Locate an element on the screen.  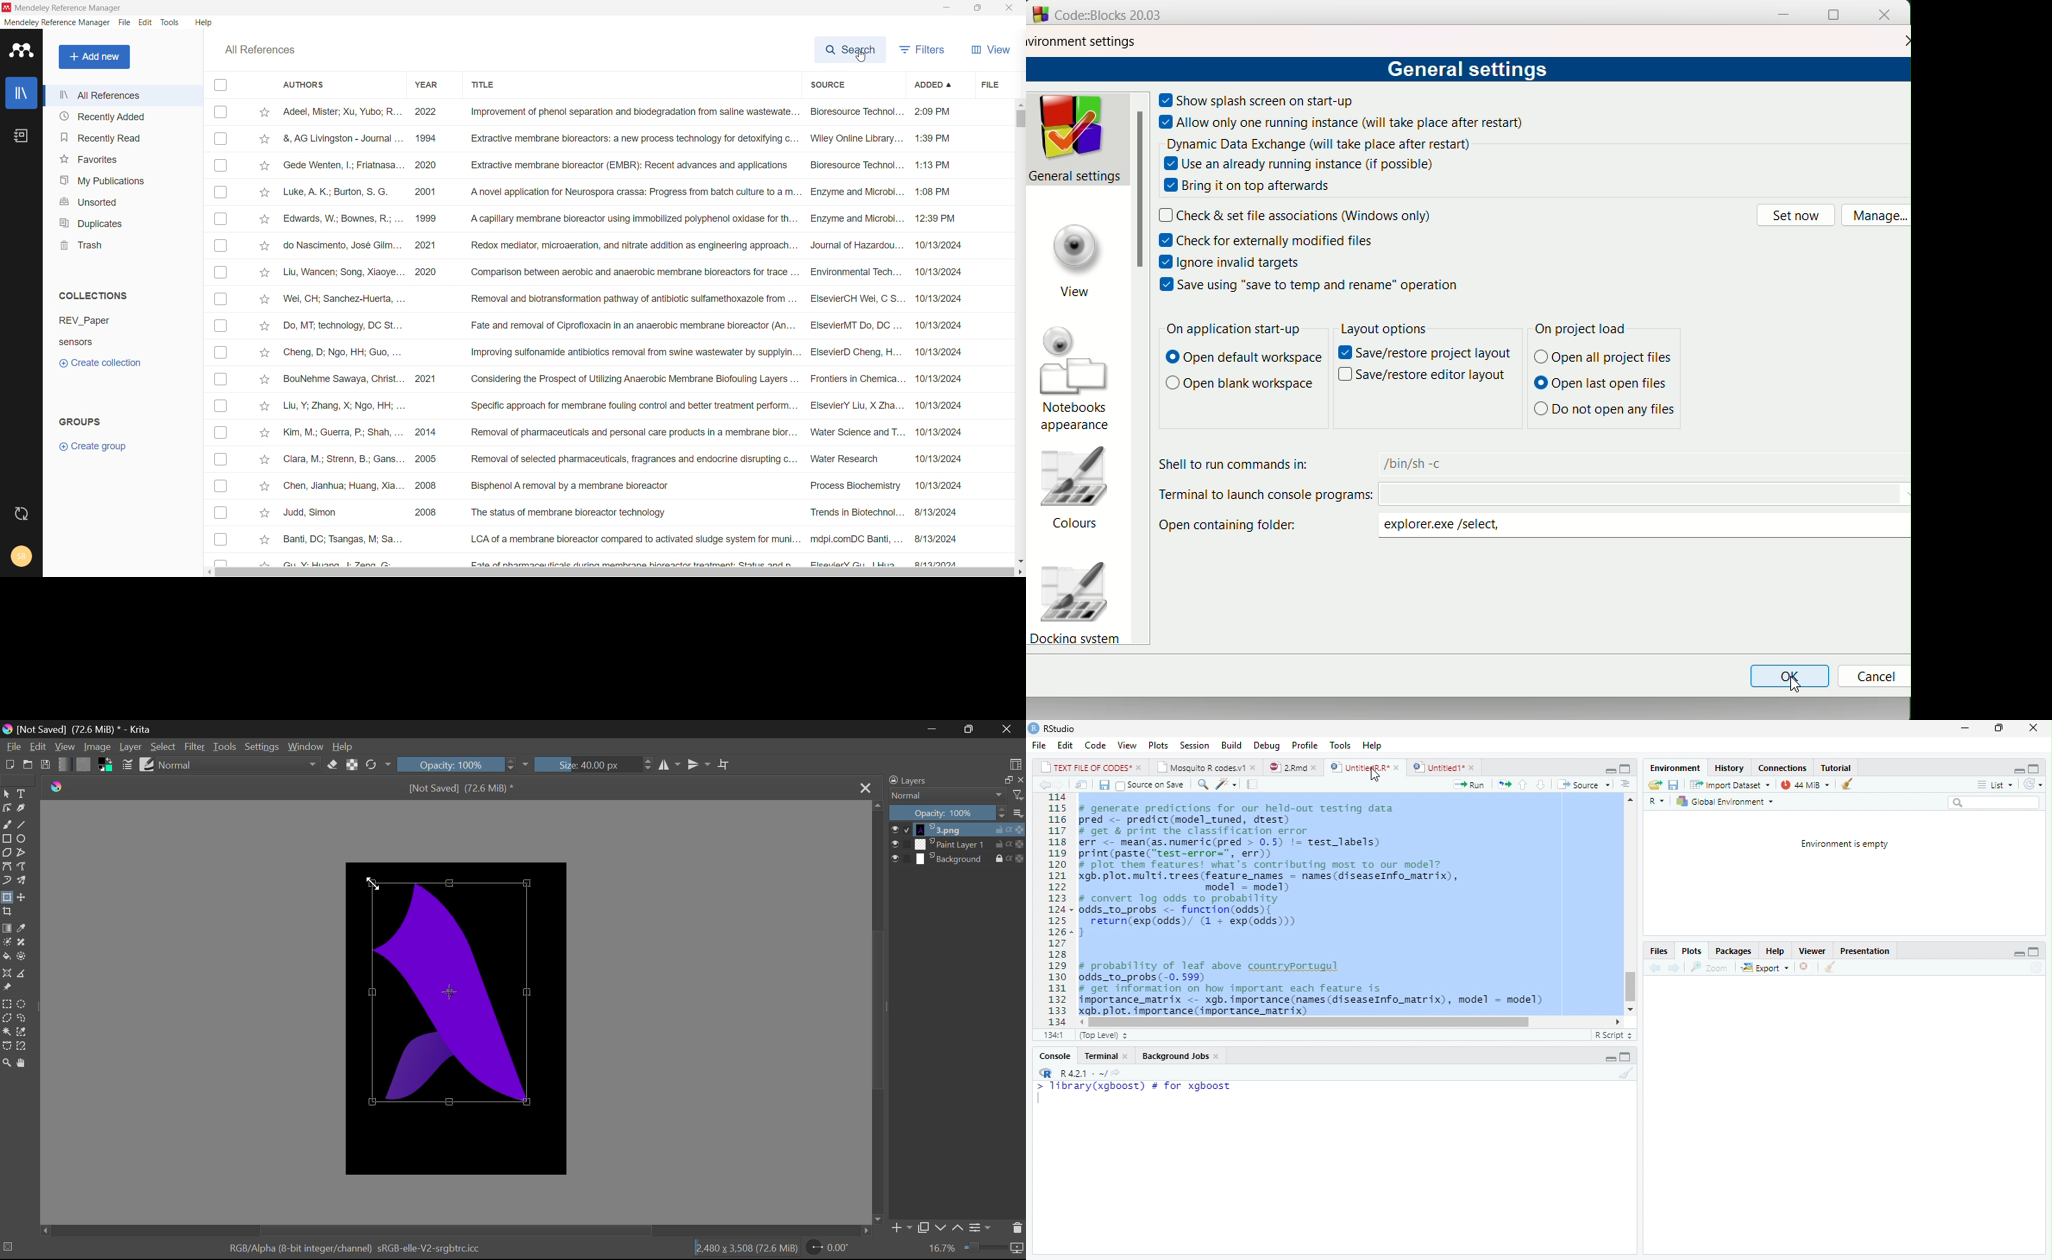
Clara, M.; Strenn, B.; Gans... 2005 Removal of selected pharmaceuticals, fragrances and endocrine disrupting c... Water Research 10/13/2024 is located at coordinates (628, 457).